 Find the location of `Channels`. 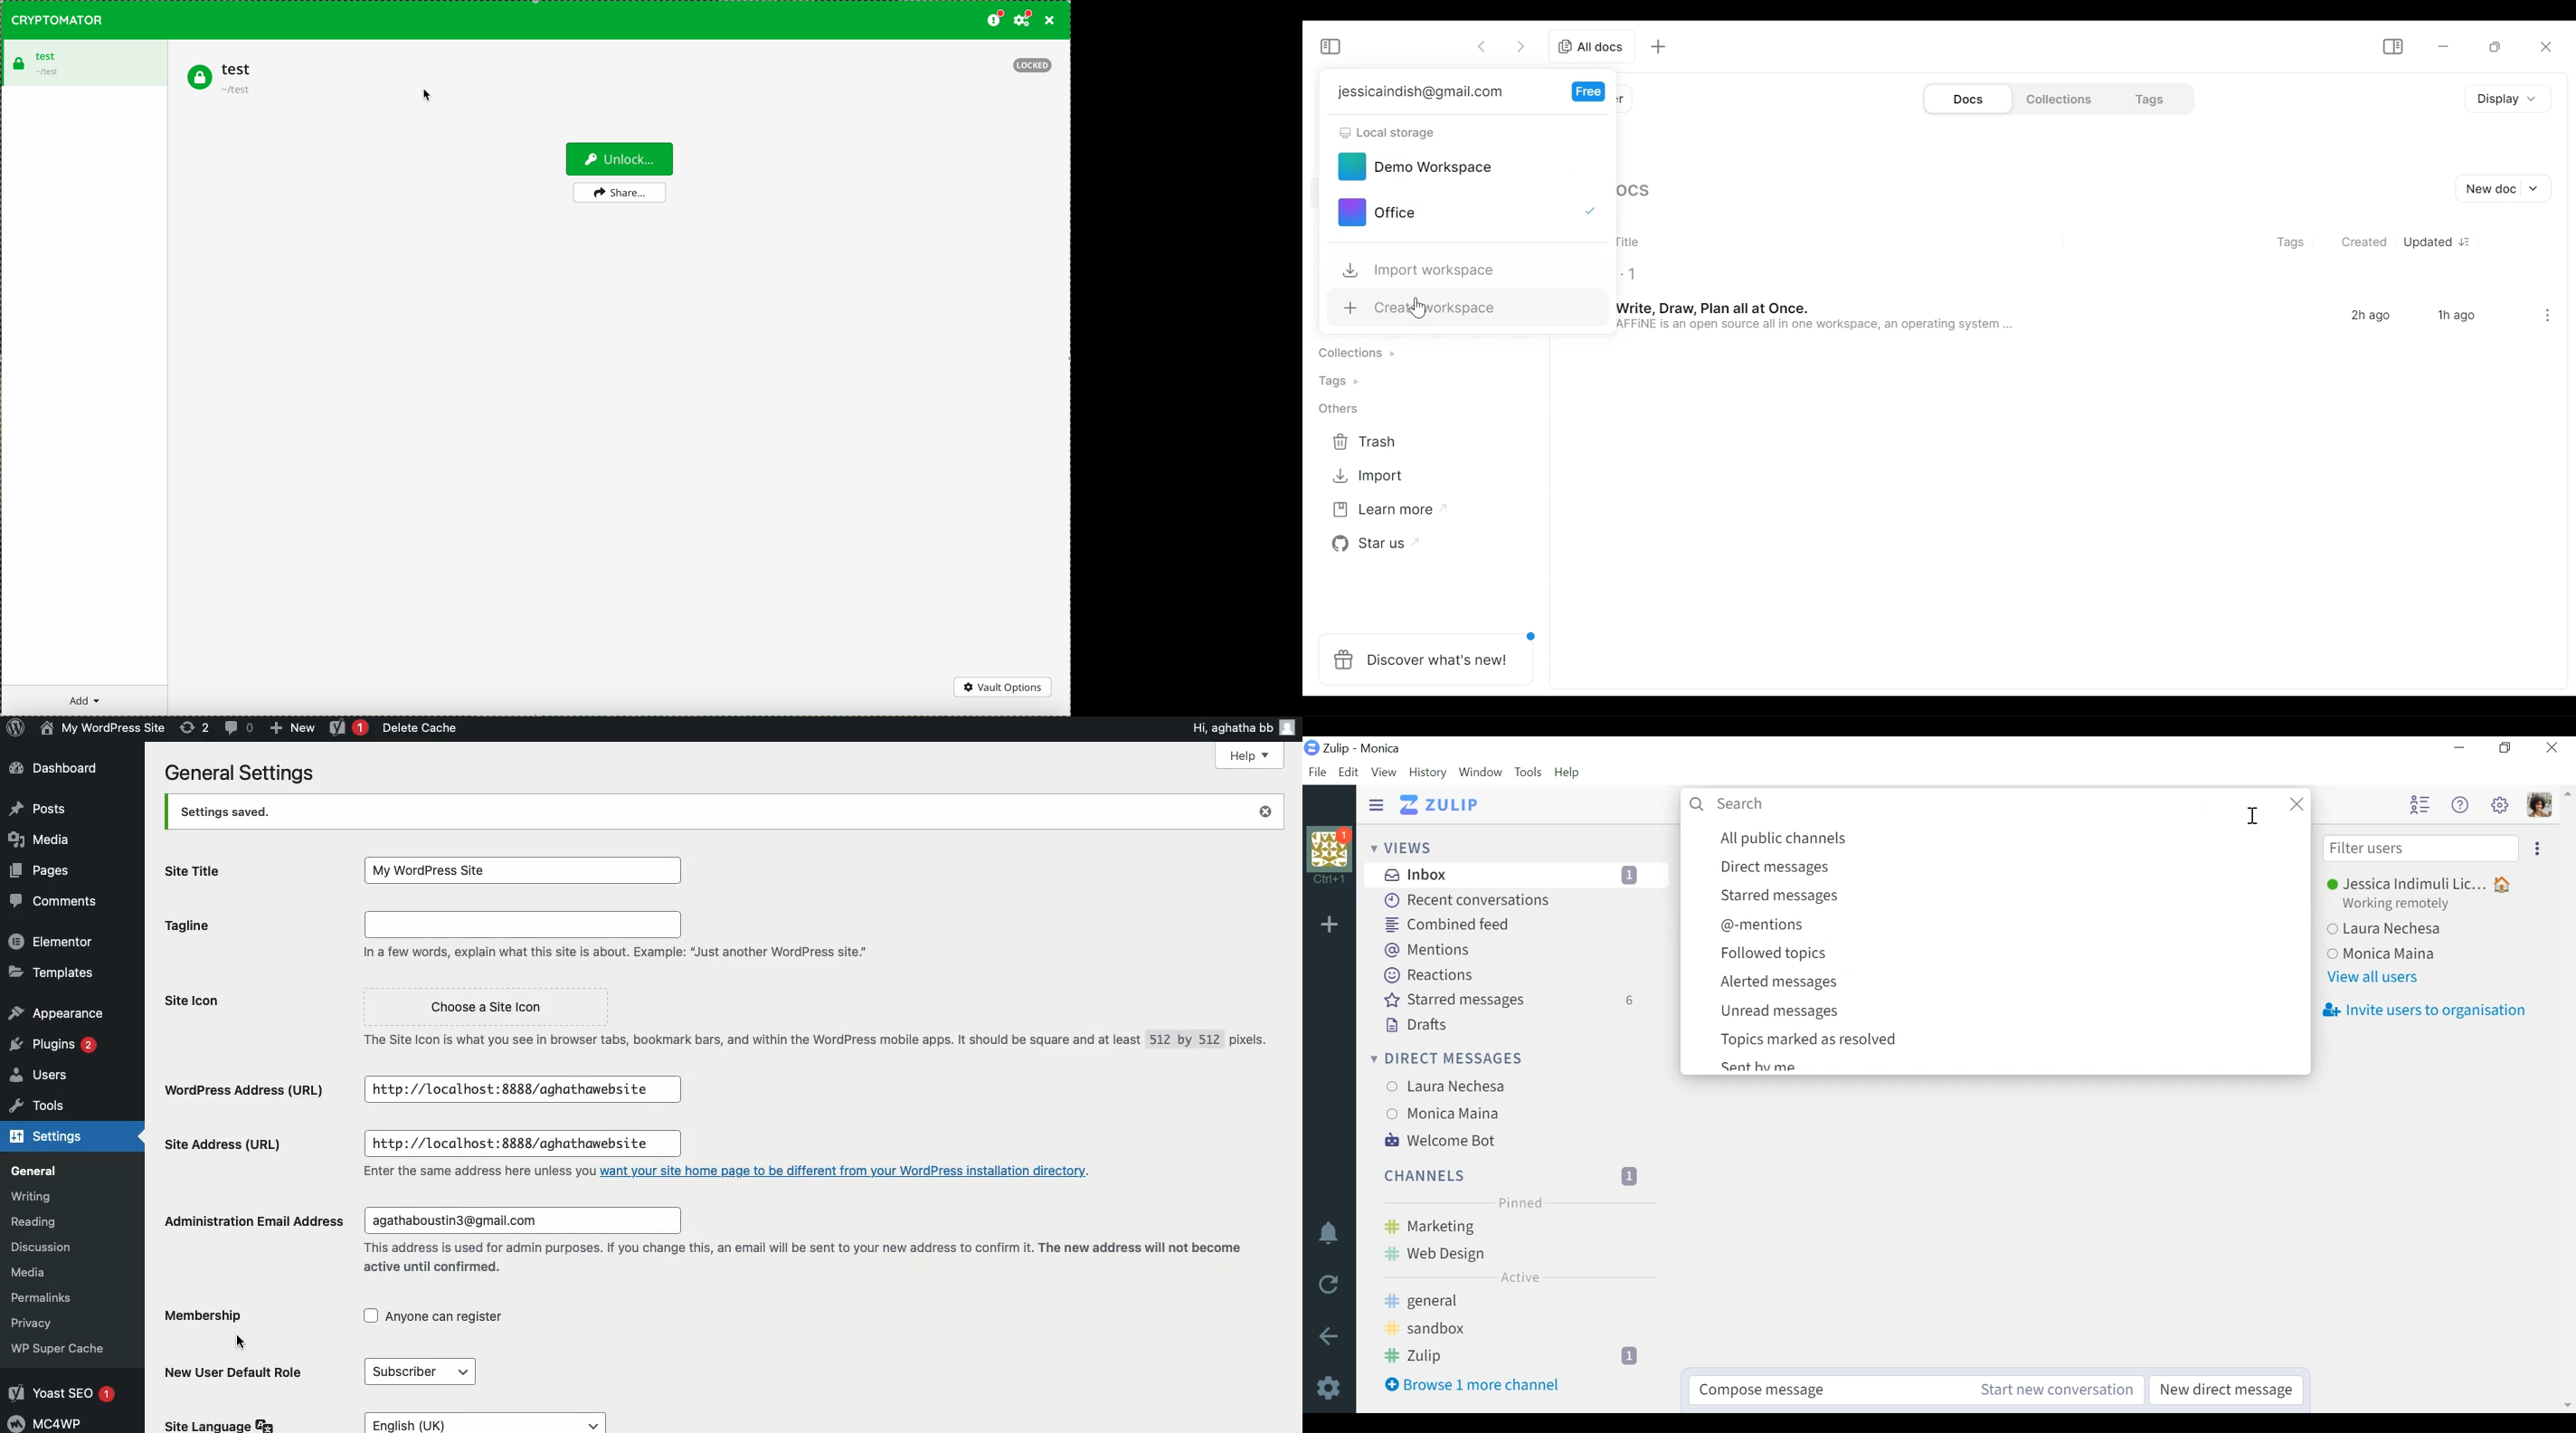

Channels is located at coordinates (1512, 1176).